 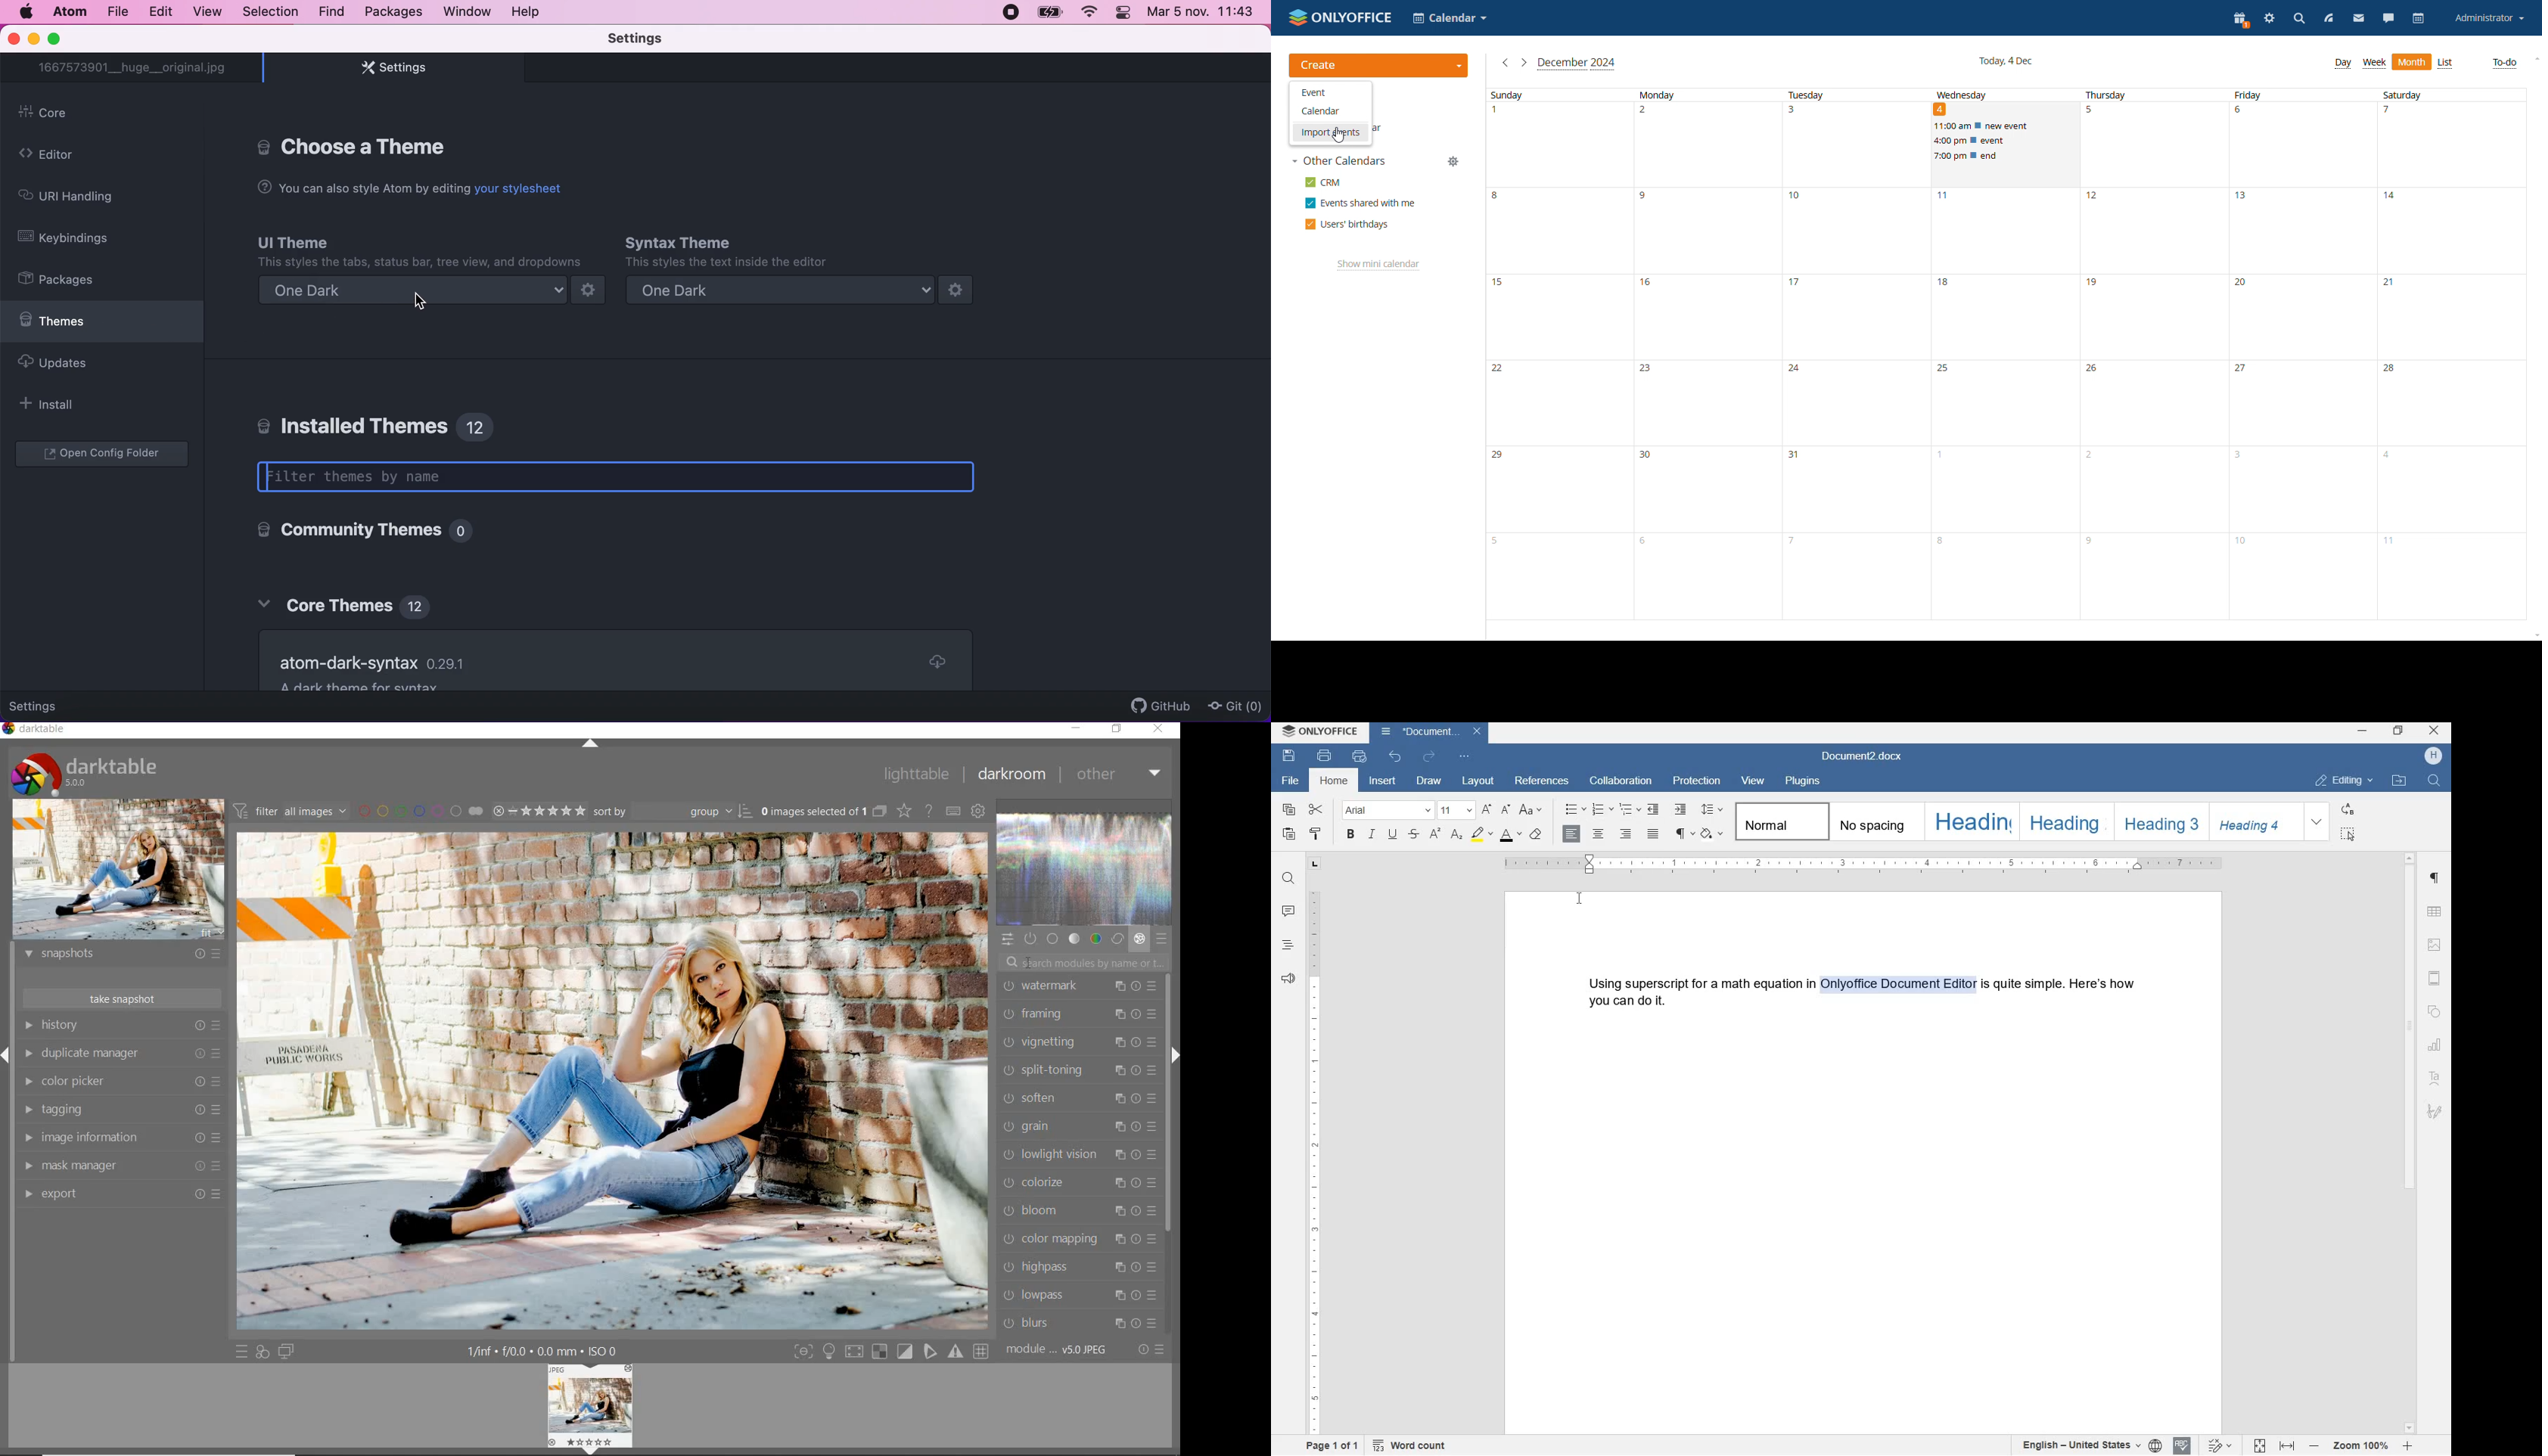 I want to click on EDITING, so click(x=2346, y=781).